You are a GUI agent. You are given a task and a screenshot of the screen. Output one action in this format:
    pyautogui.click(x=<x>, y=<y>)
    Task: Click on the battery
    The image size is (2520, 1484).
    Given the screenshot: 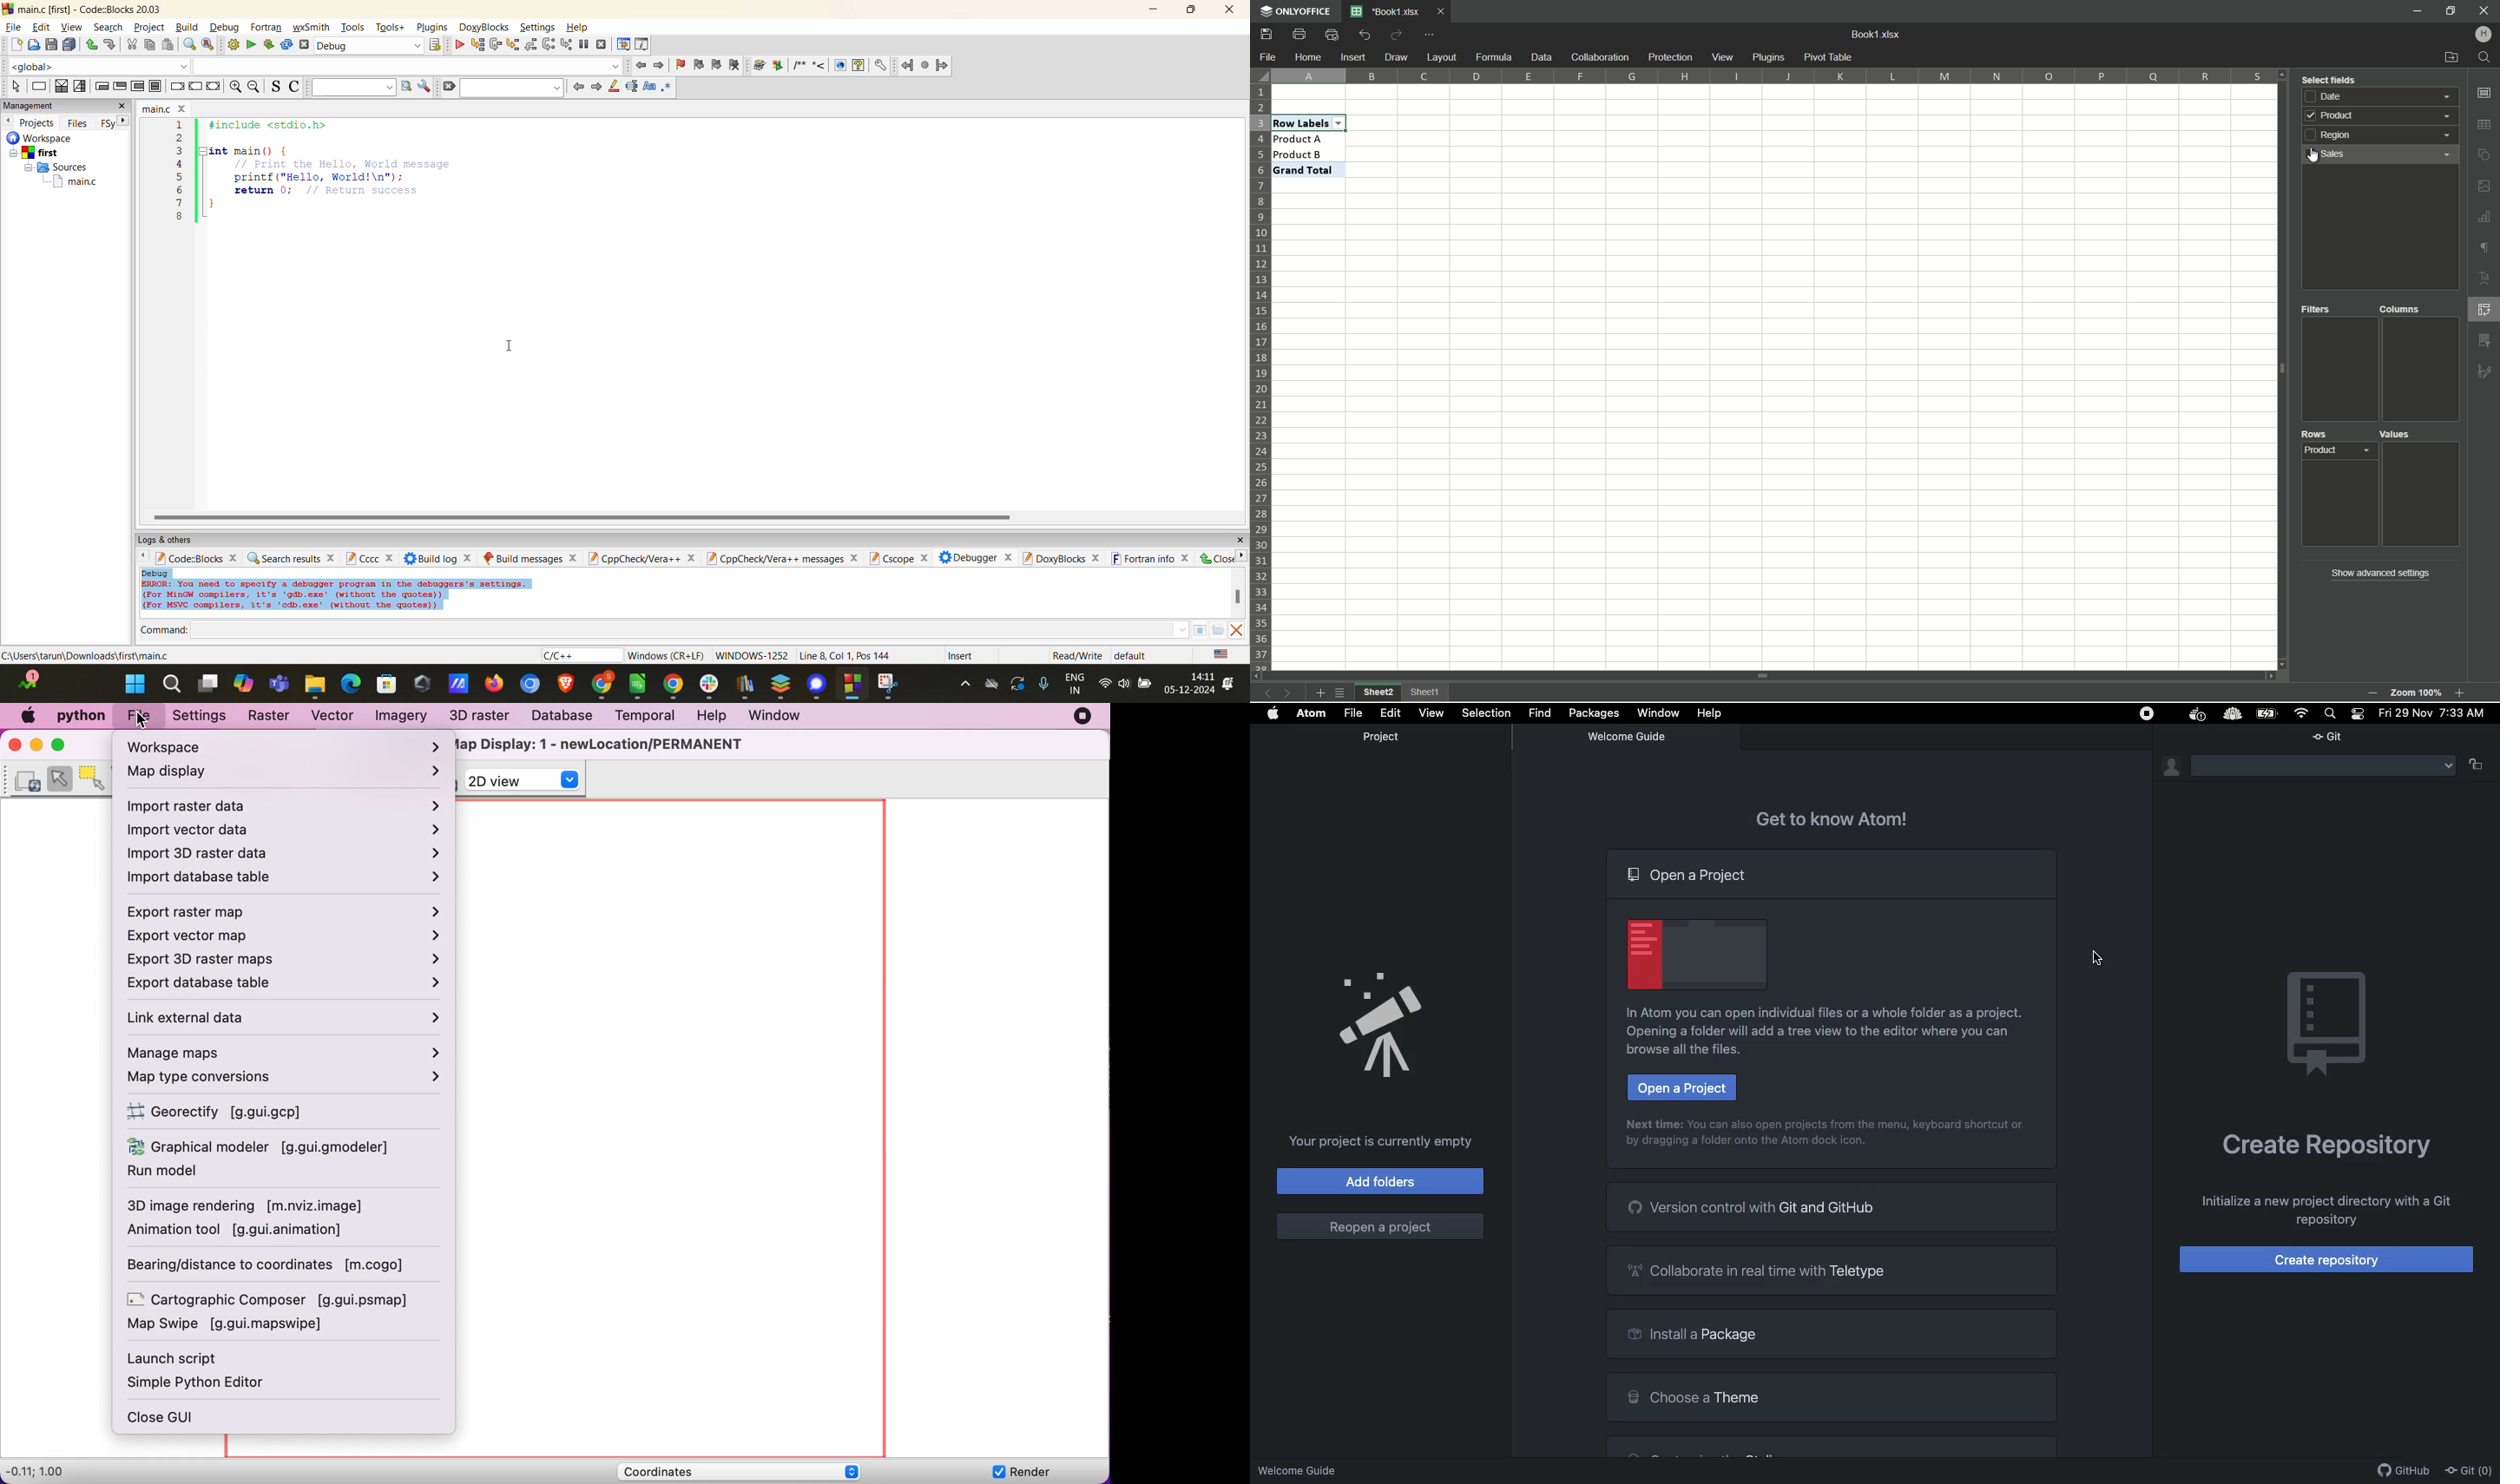 What is the action you would take?
    pyautogui.click(x=1145, y=683)
    